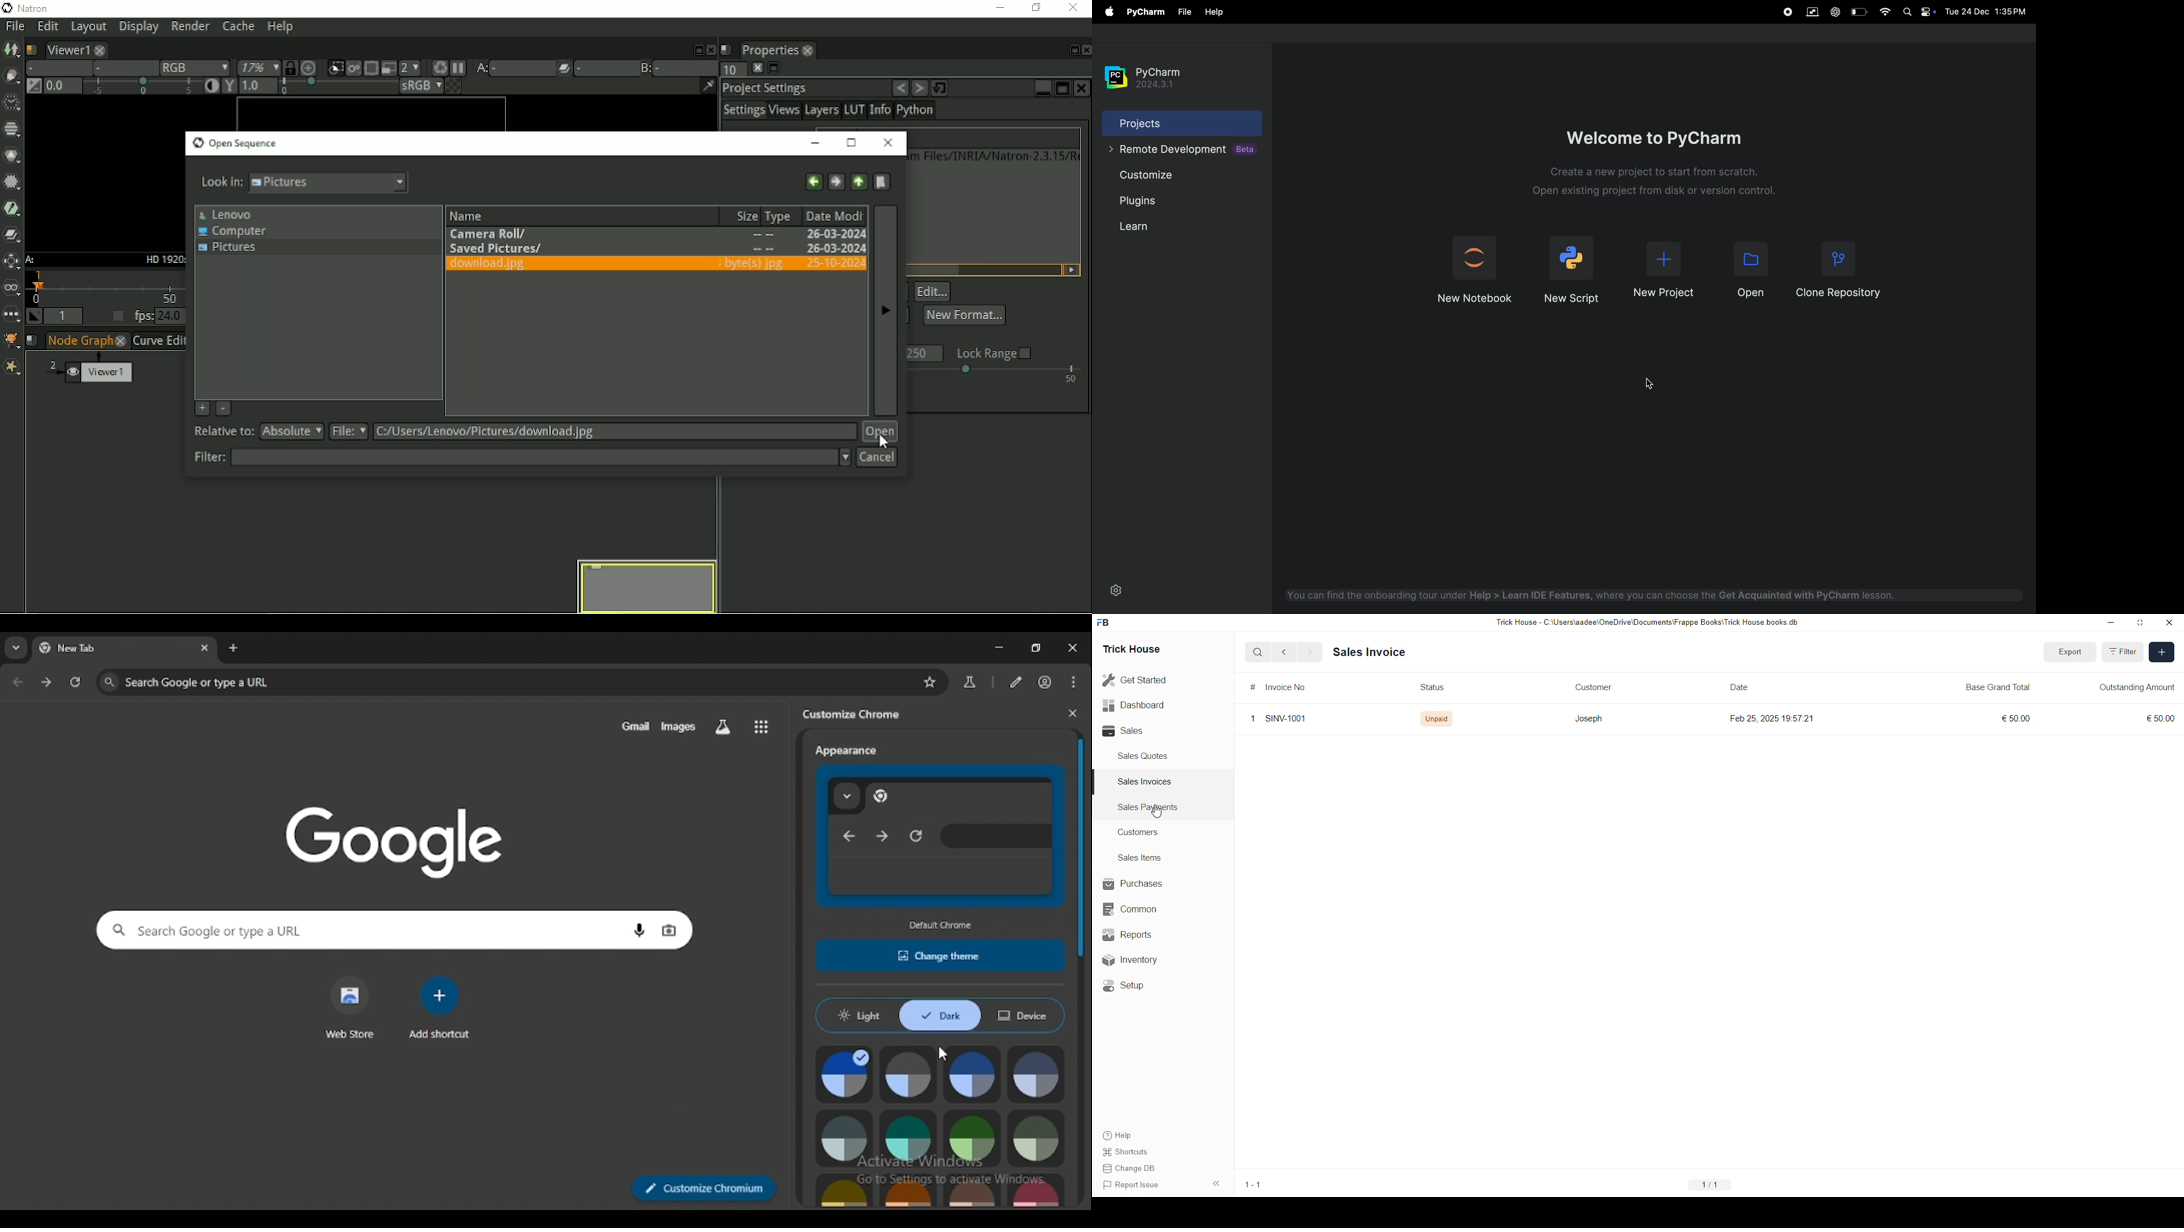 The image size is (2184, 1232). What do you see at coordinates (236, 231) in the screenshot?
I see `Computer` at bounding box center [236, 231].